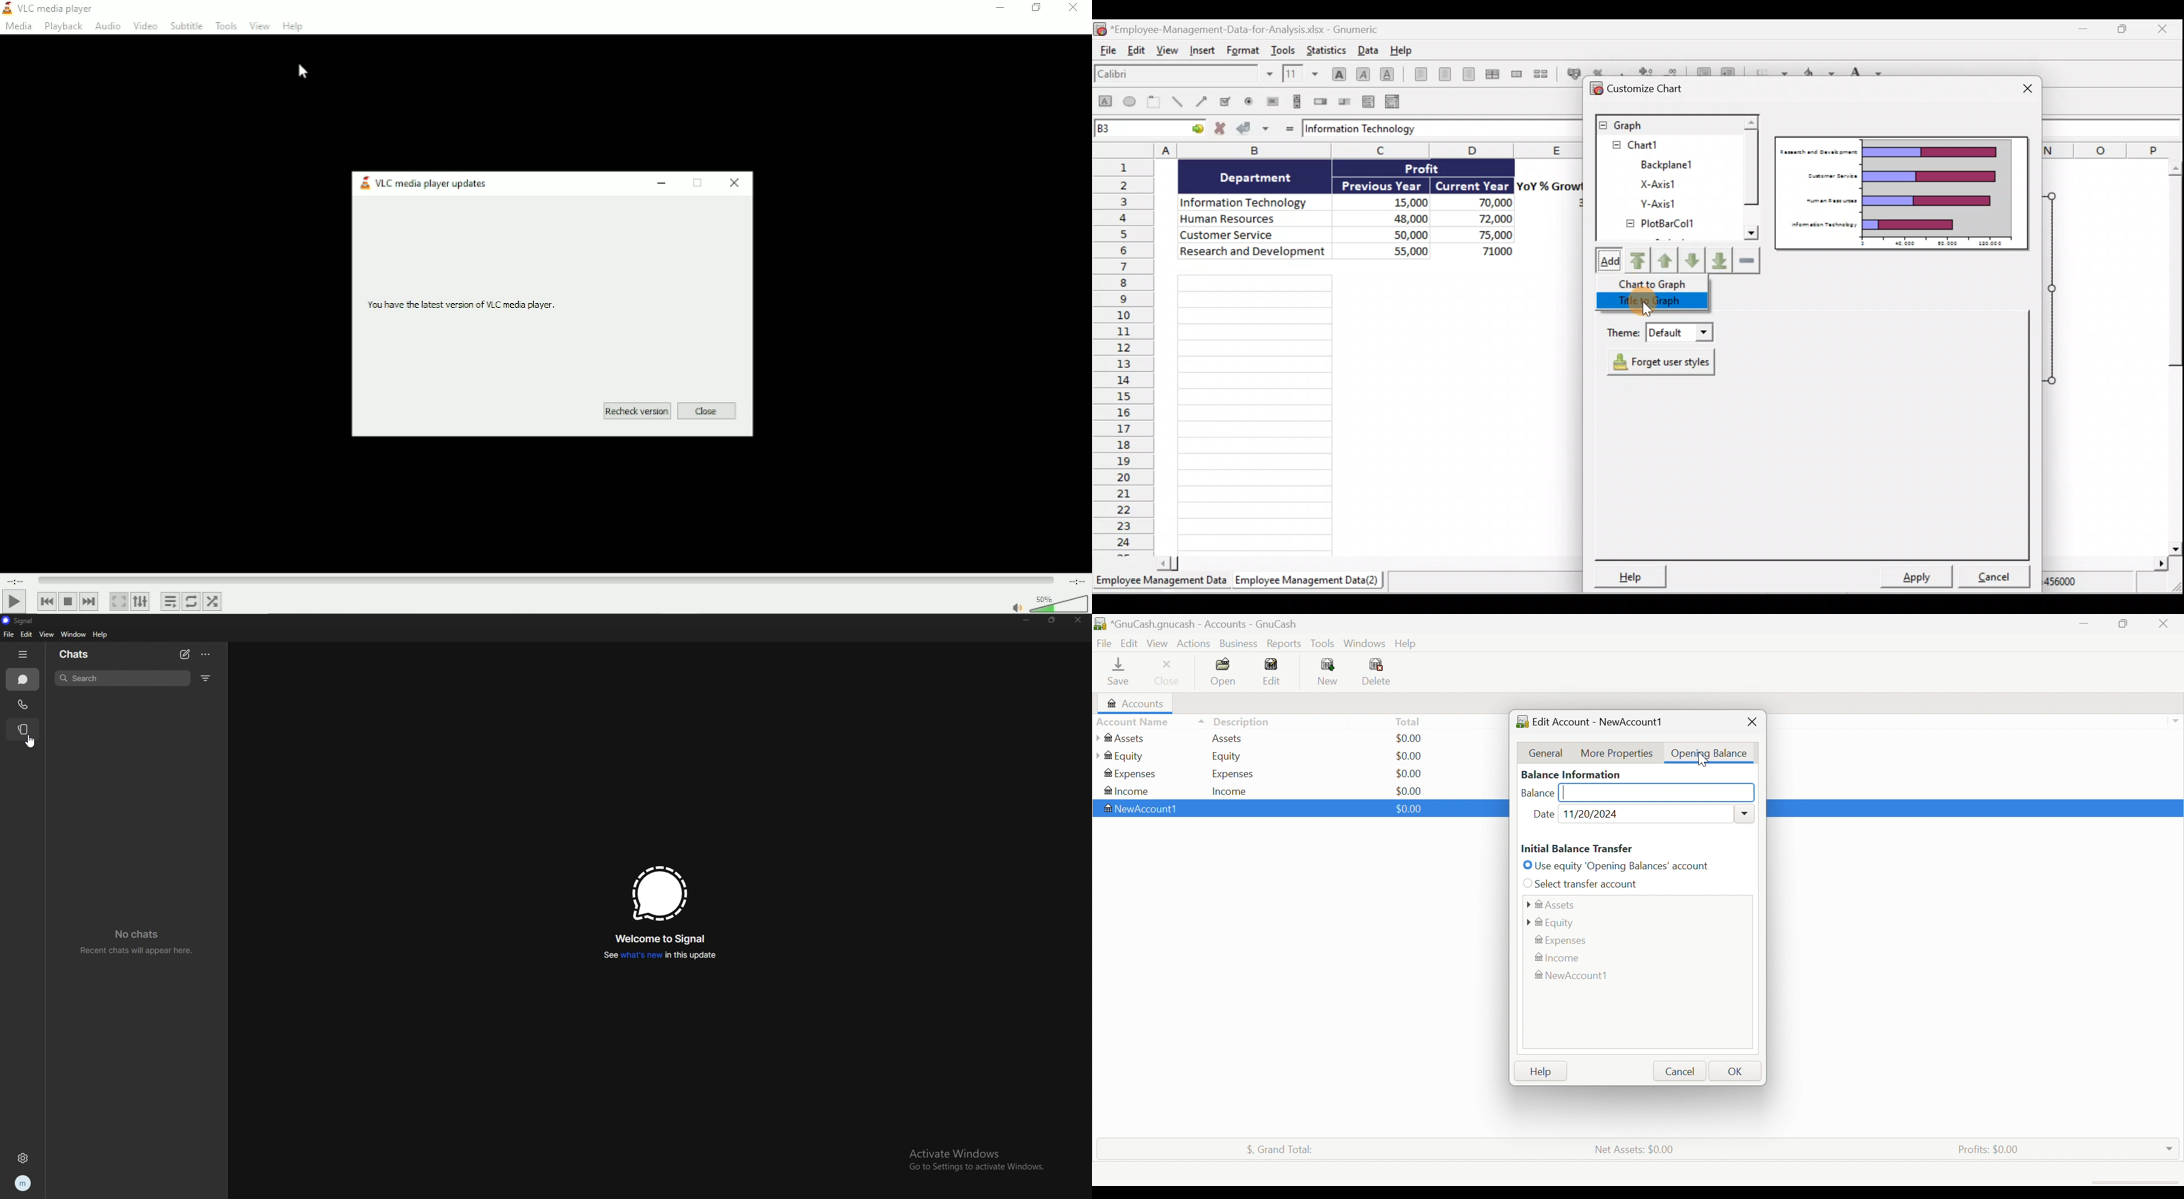 The width and height of the screenshot is (2184, 1204). Describe the element at coordinates (2083, 29) in the screenshot. I see `Minimize` at that location.